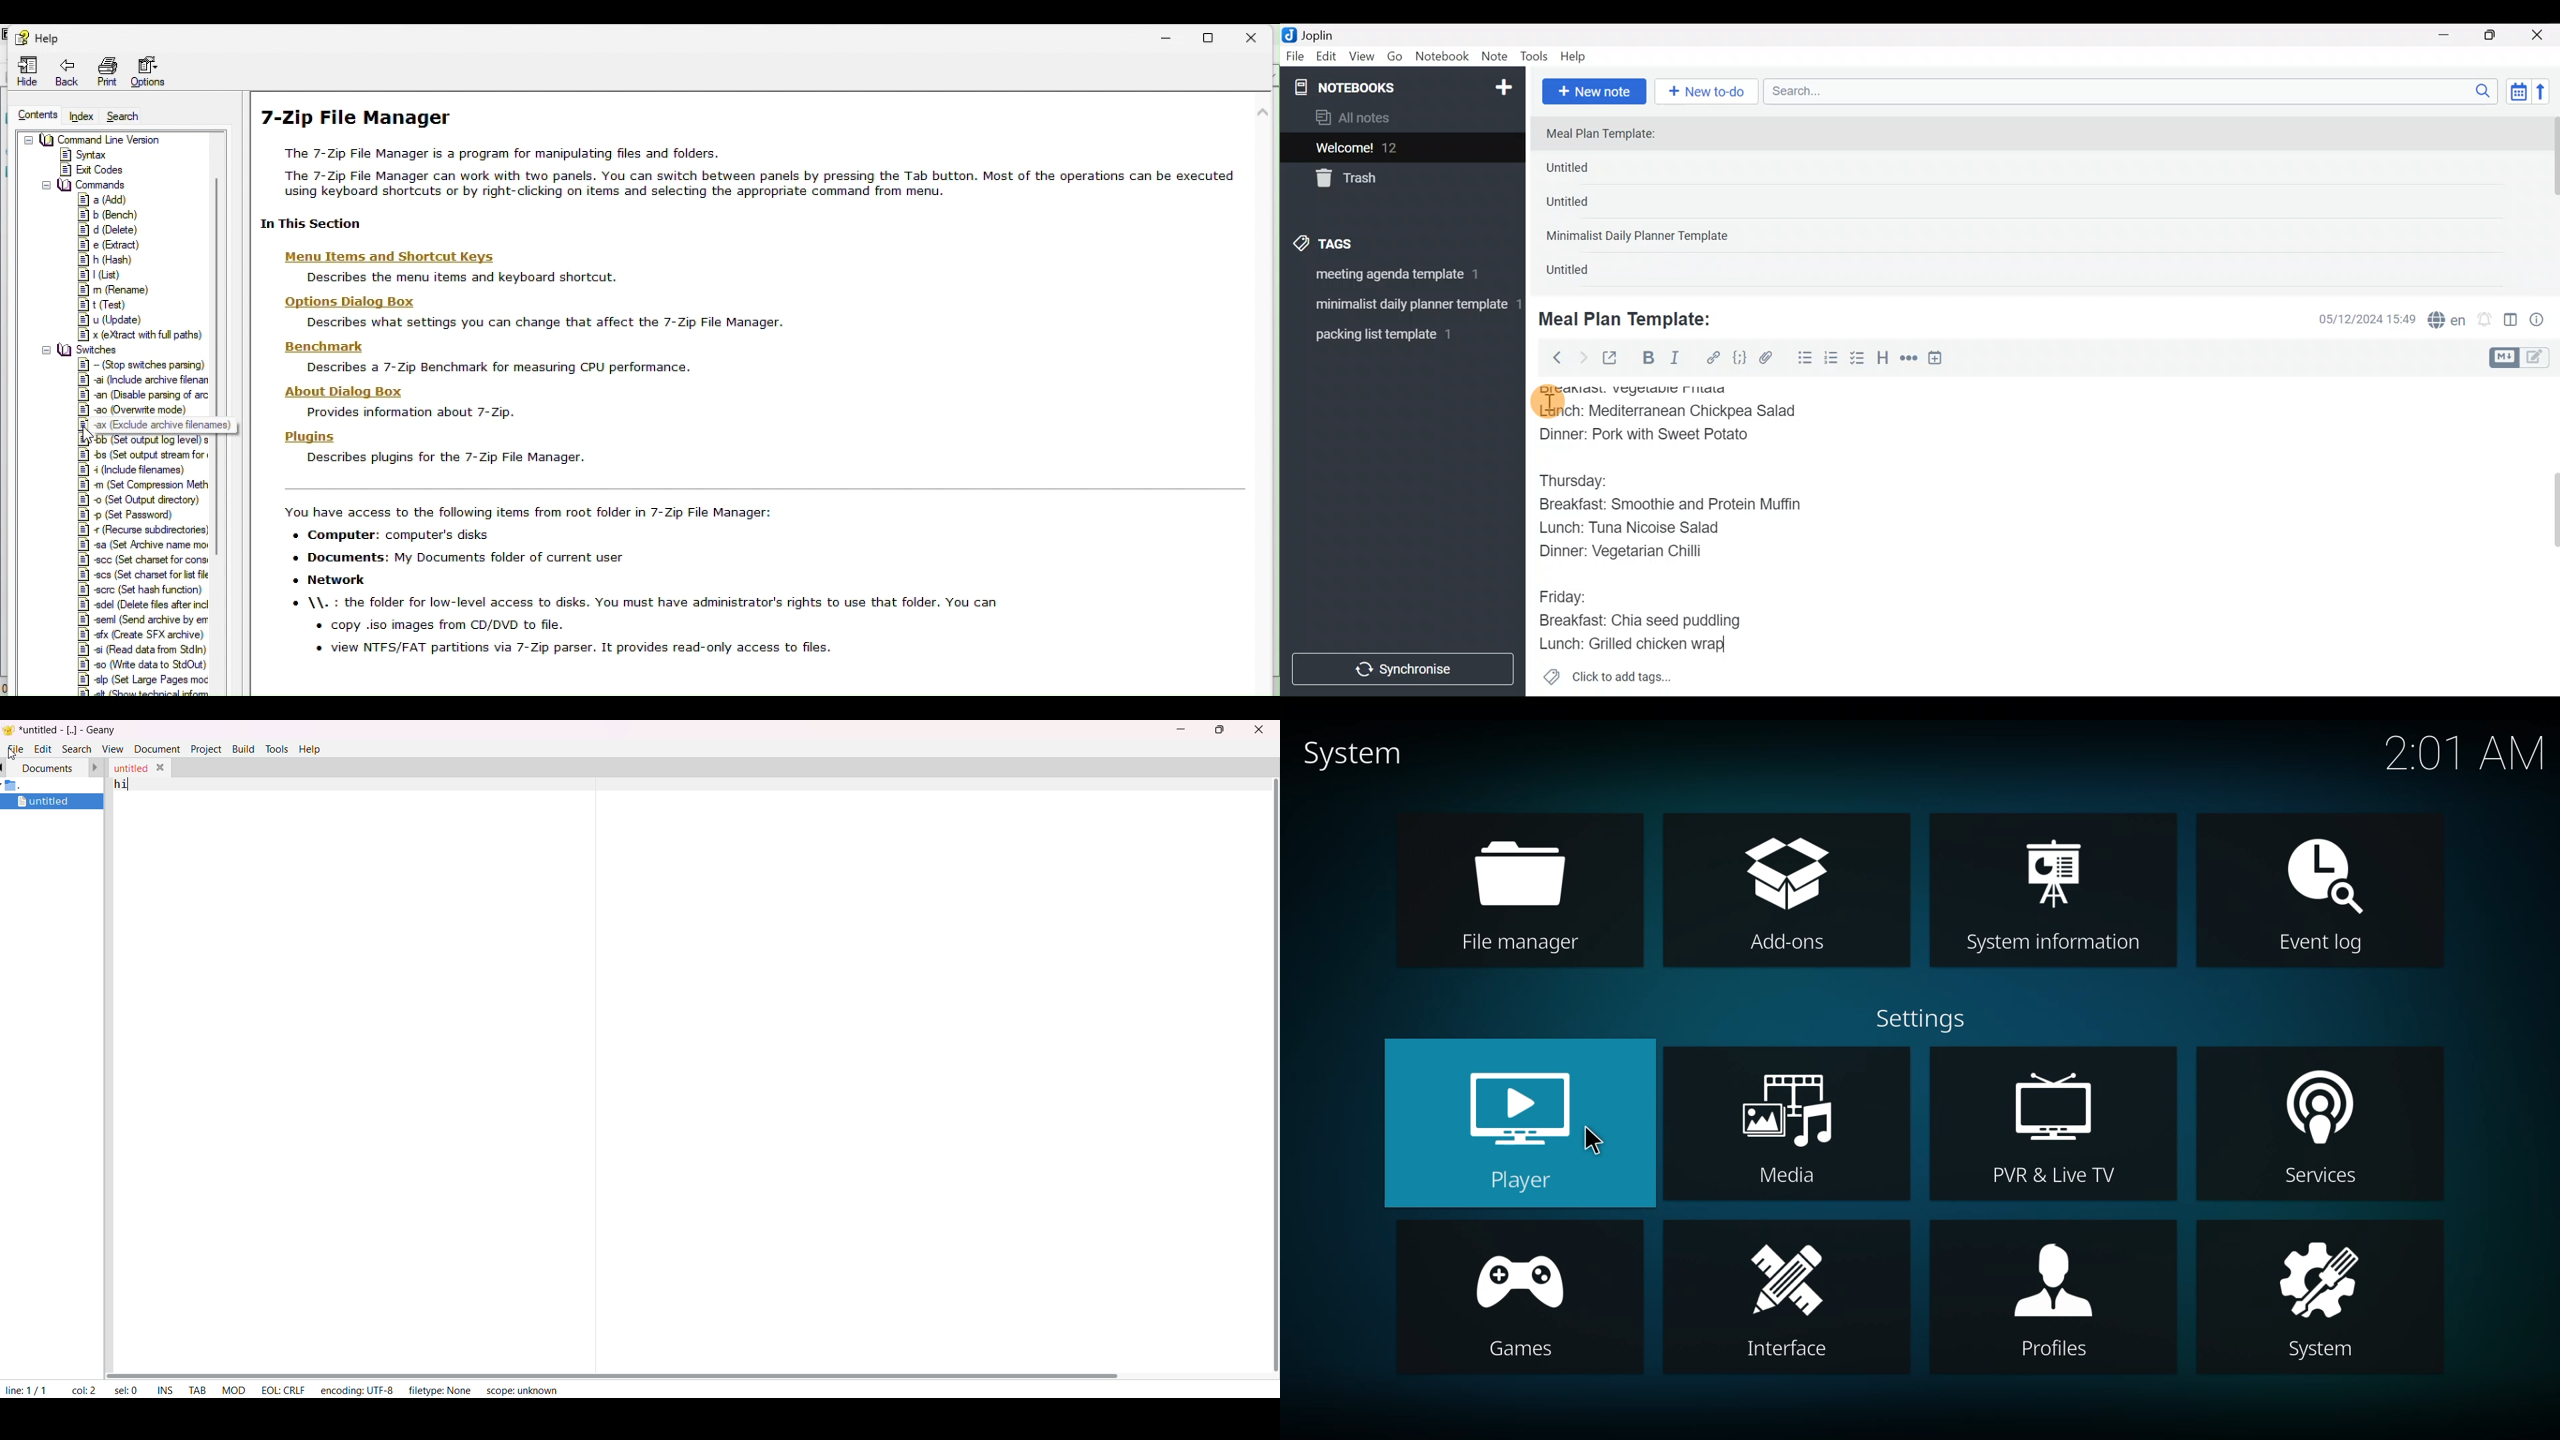 The width and height of the screenshot is (2576, 1456). I want to click on Untitled, so click(1583, 273).